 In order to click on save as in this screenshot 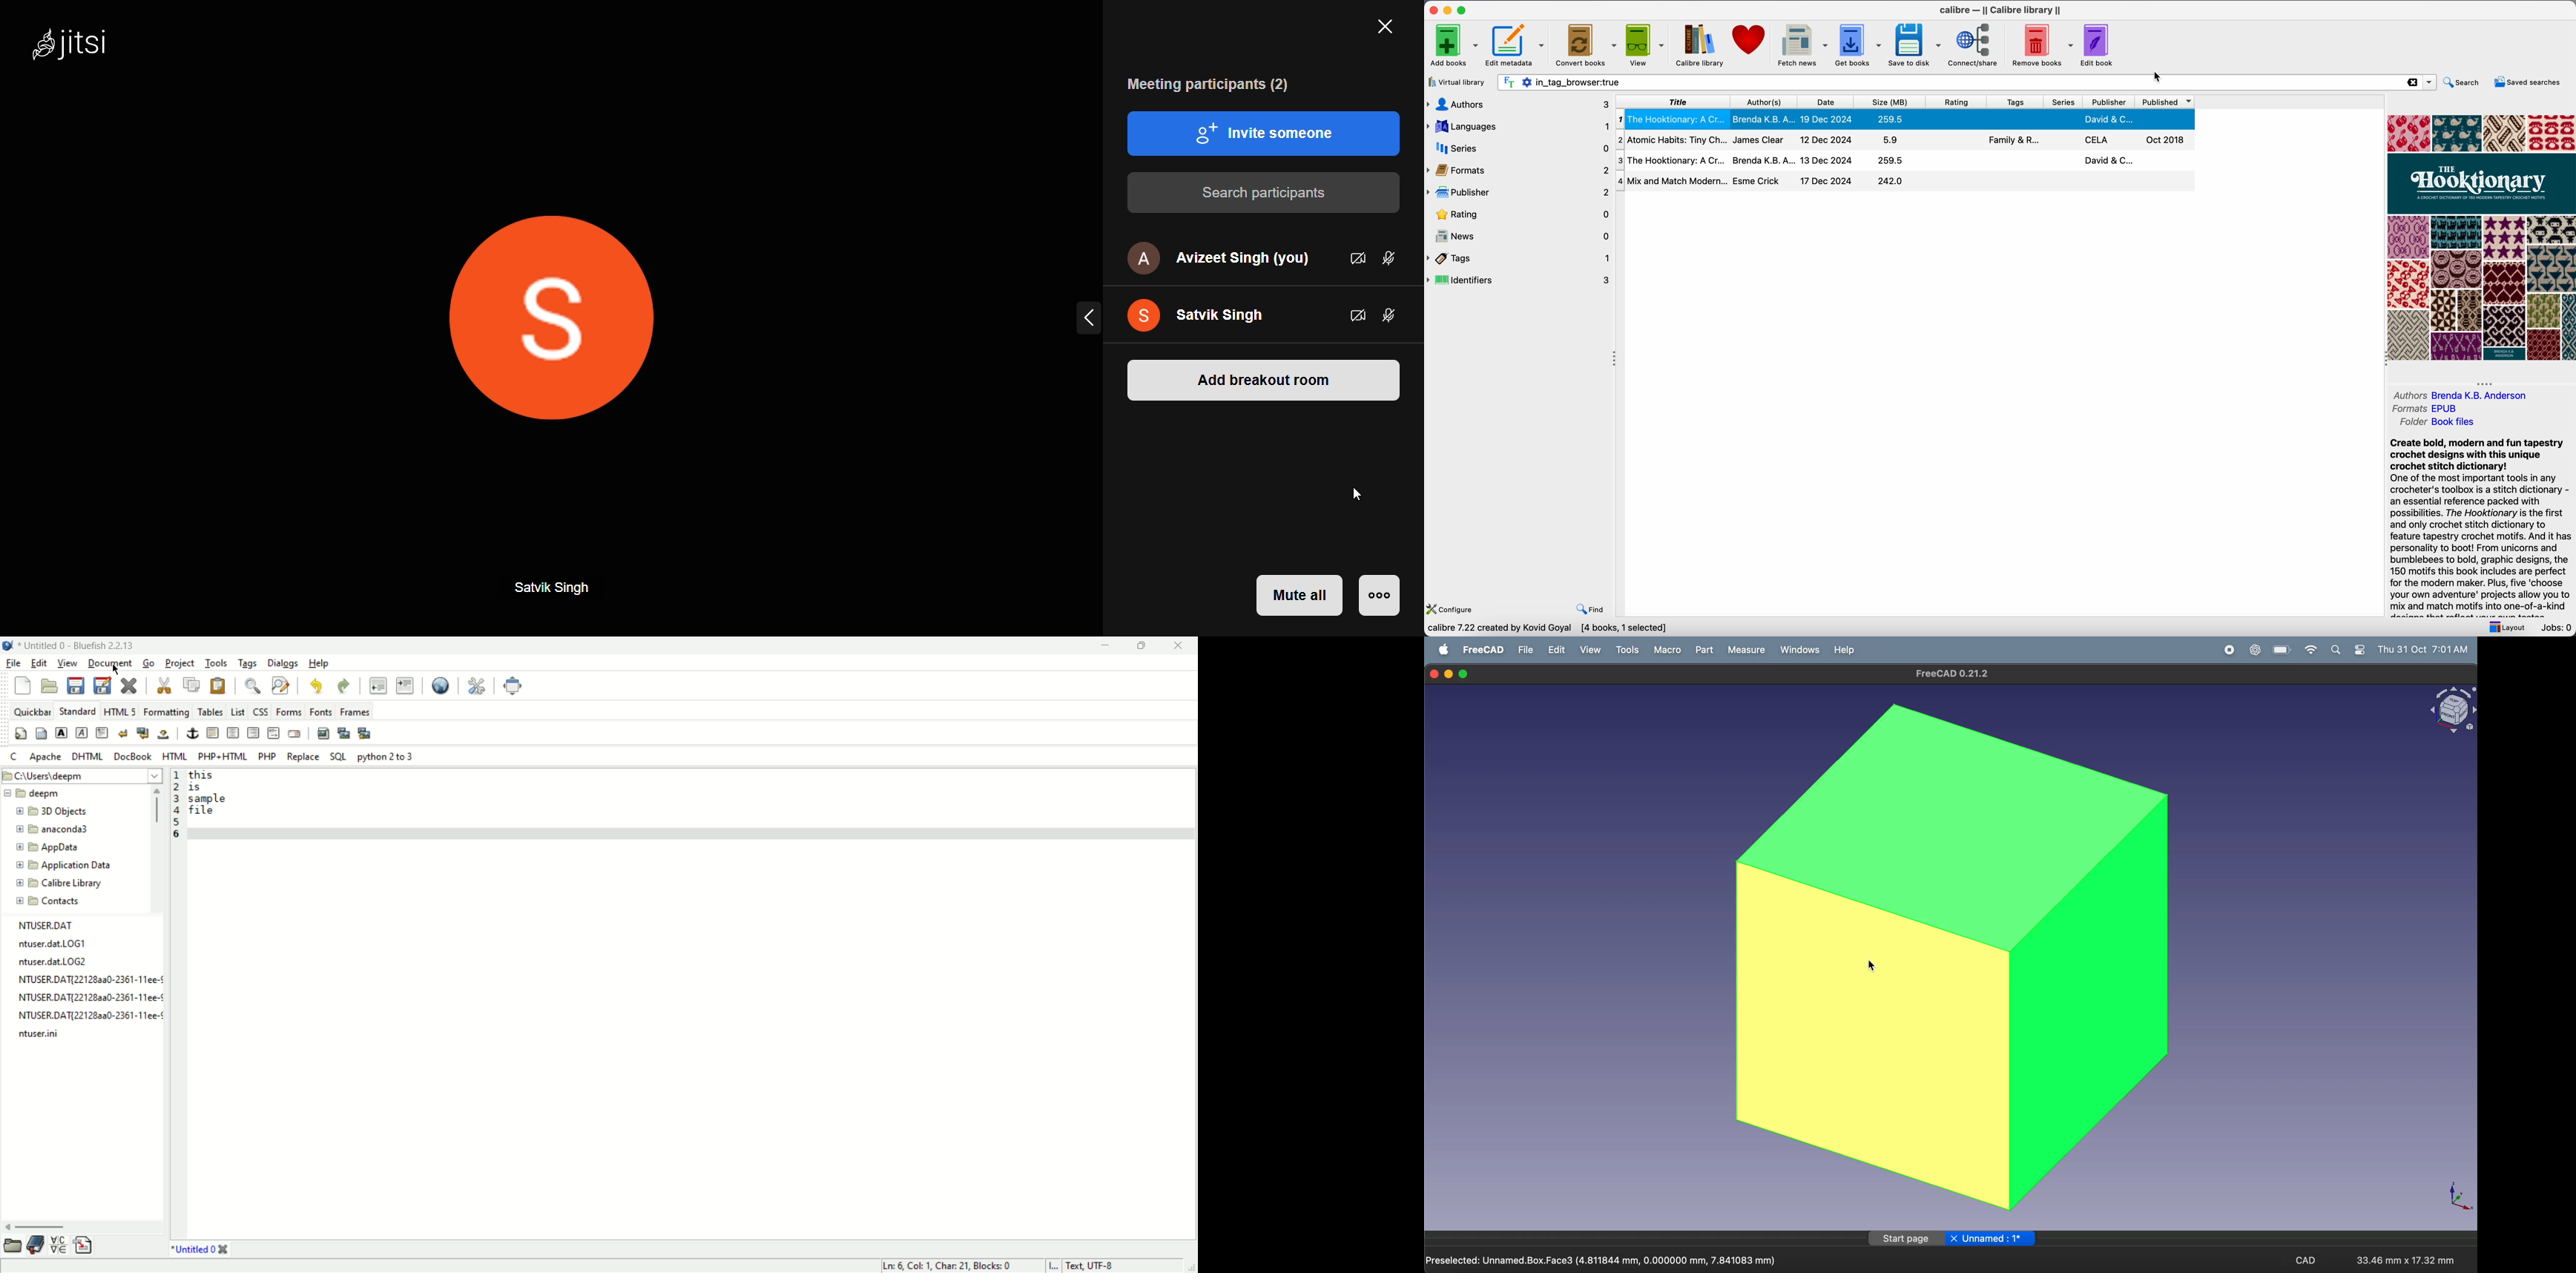, I will do `click(102, 685)`.